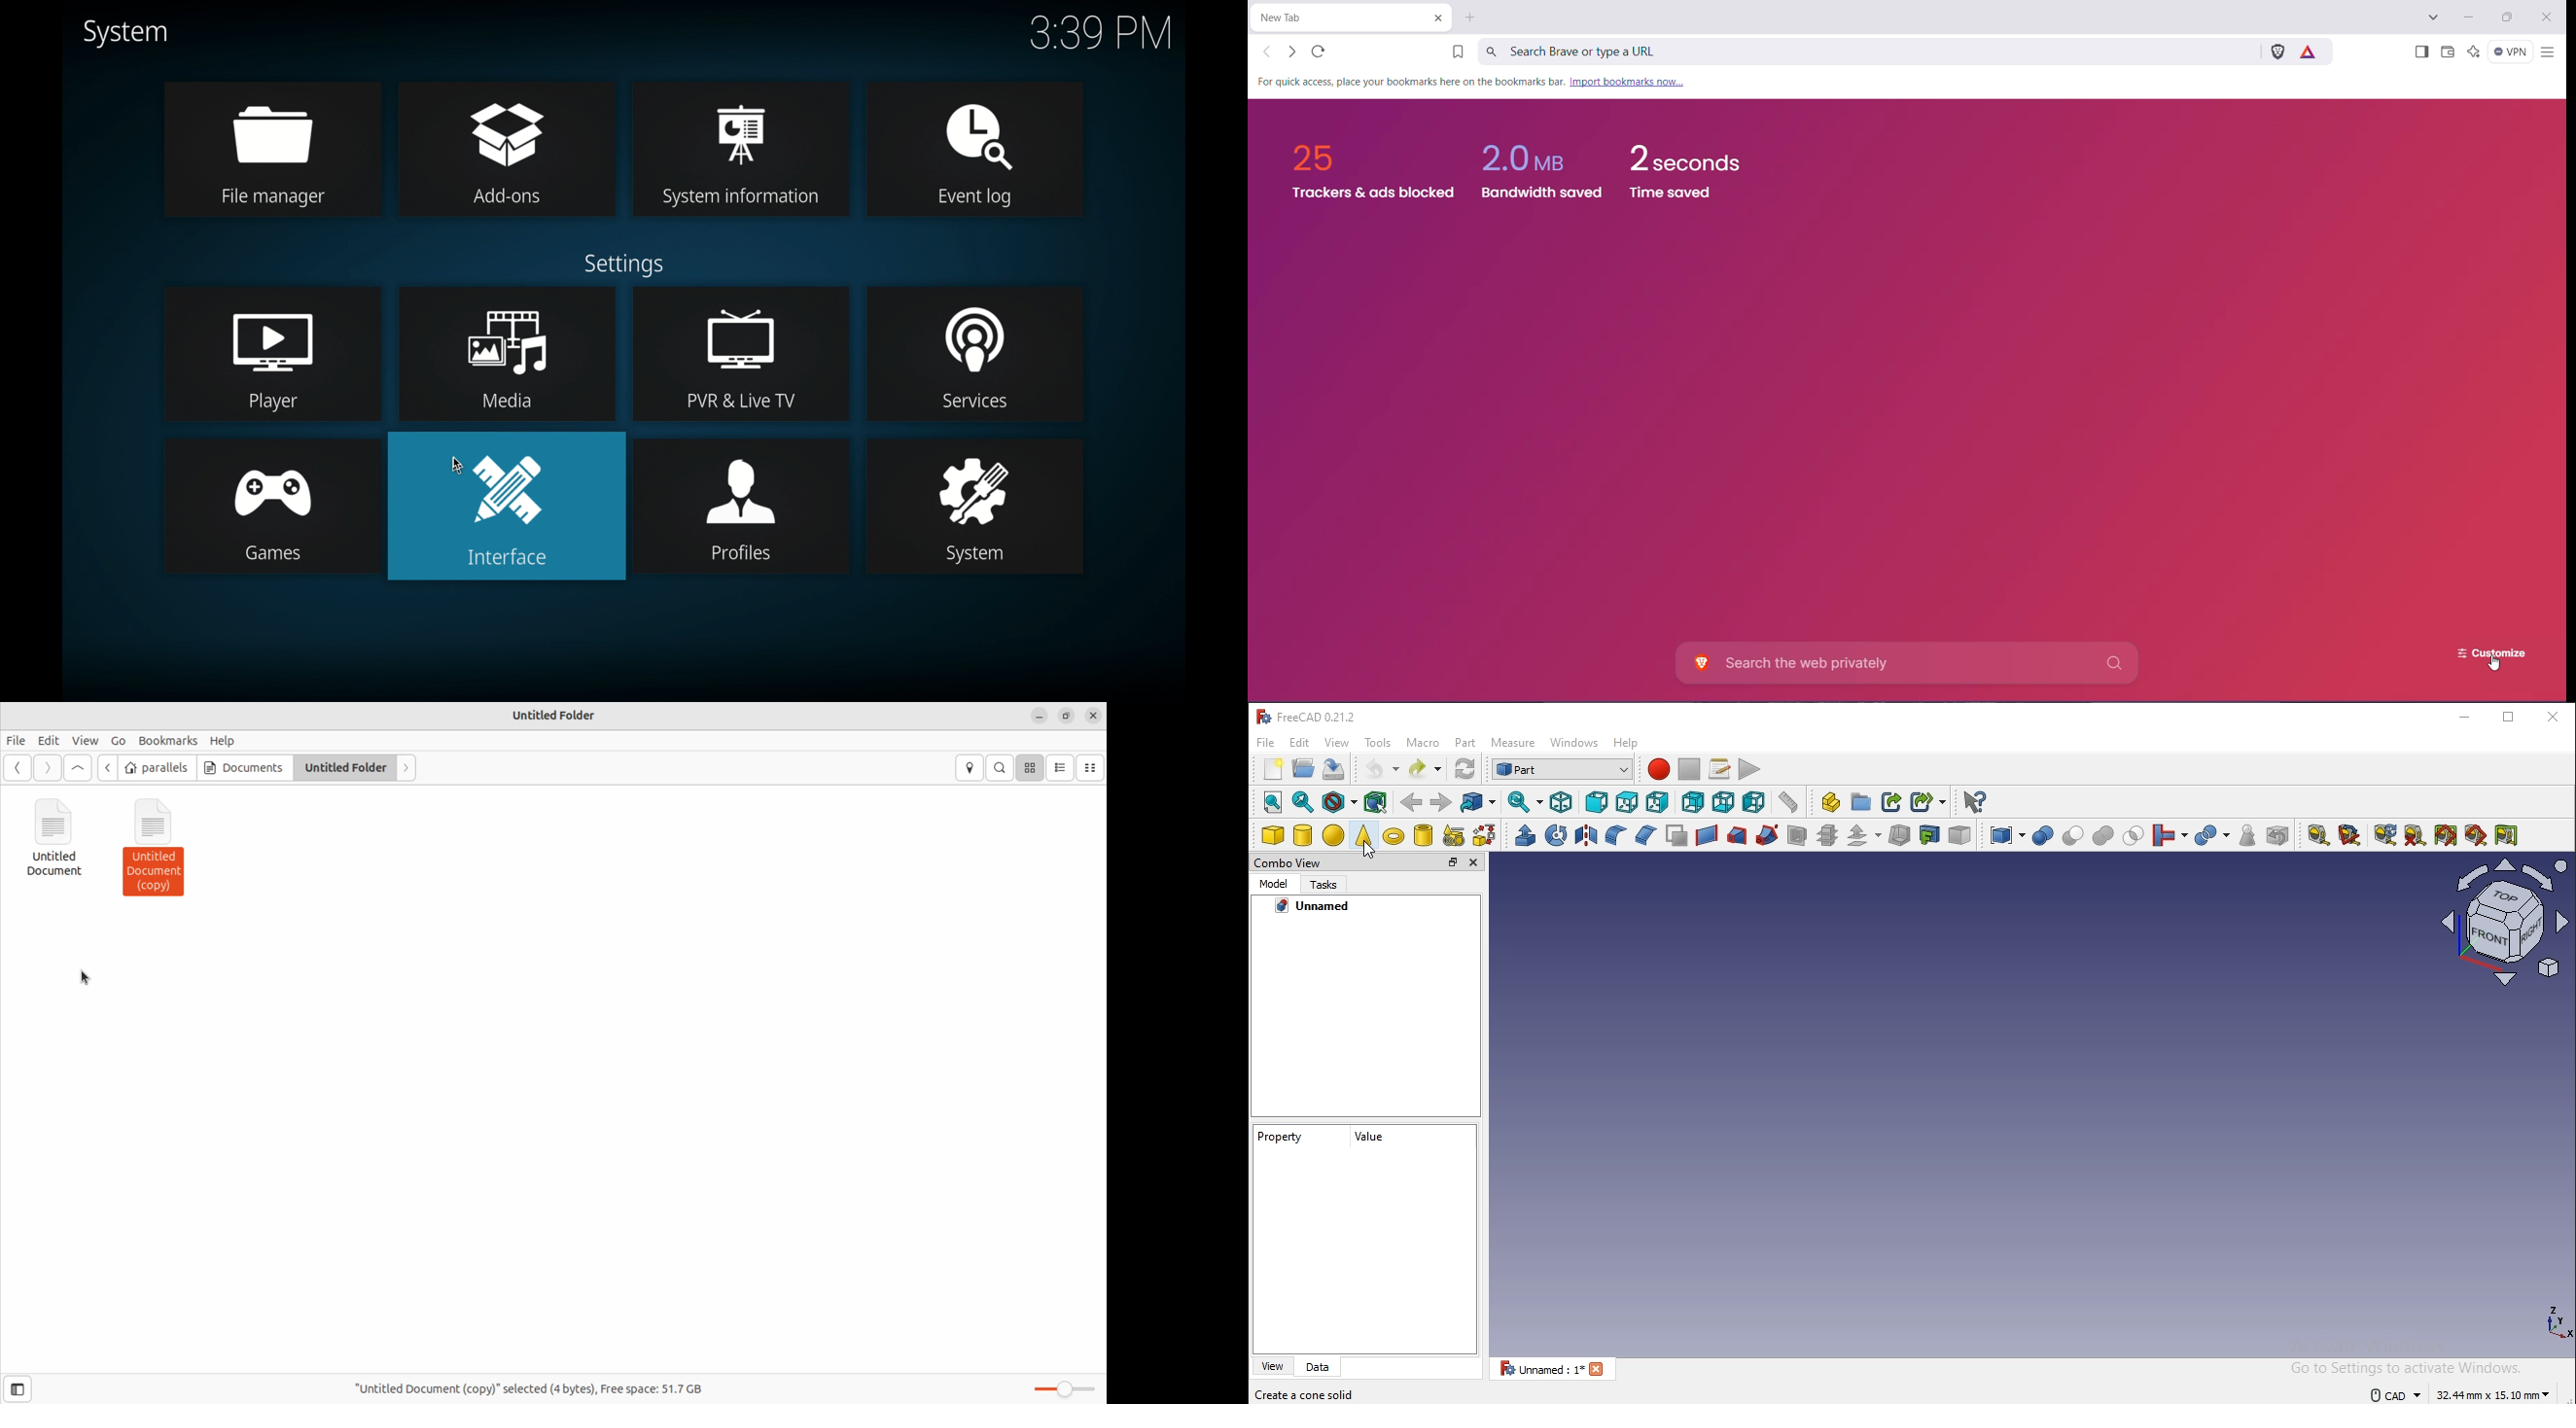 This screenshot has height=1428, width=2576. I want to click on view, so click(1338, 741).